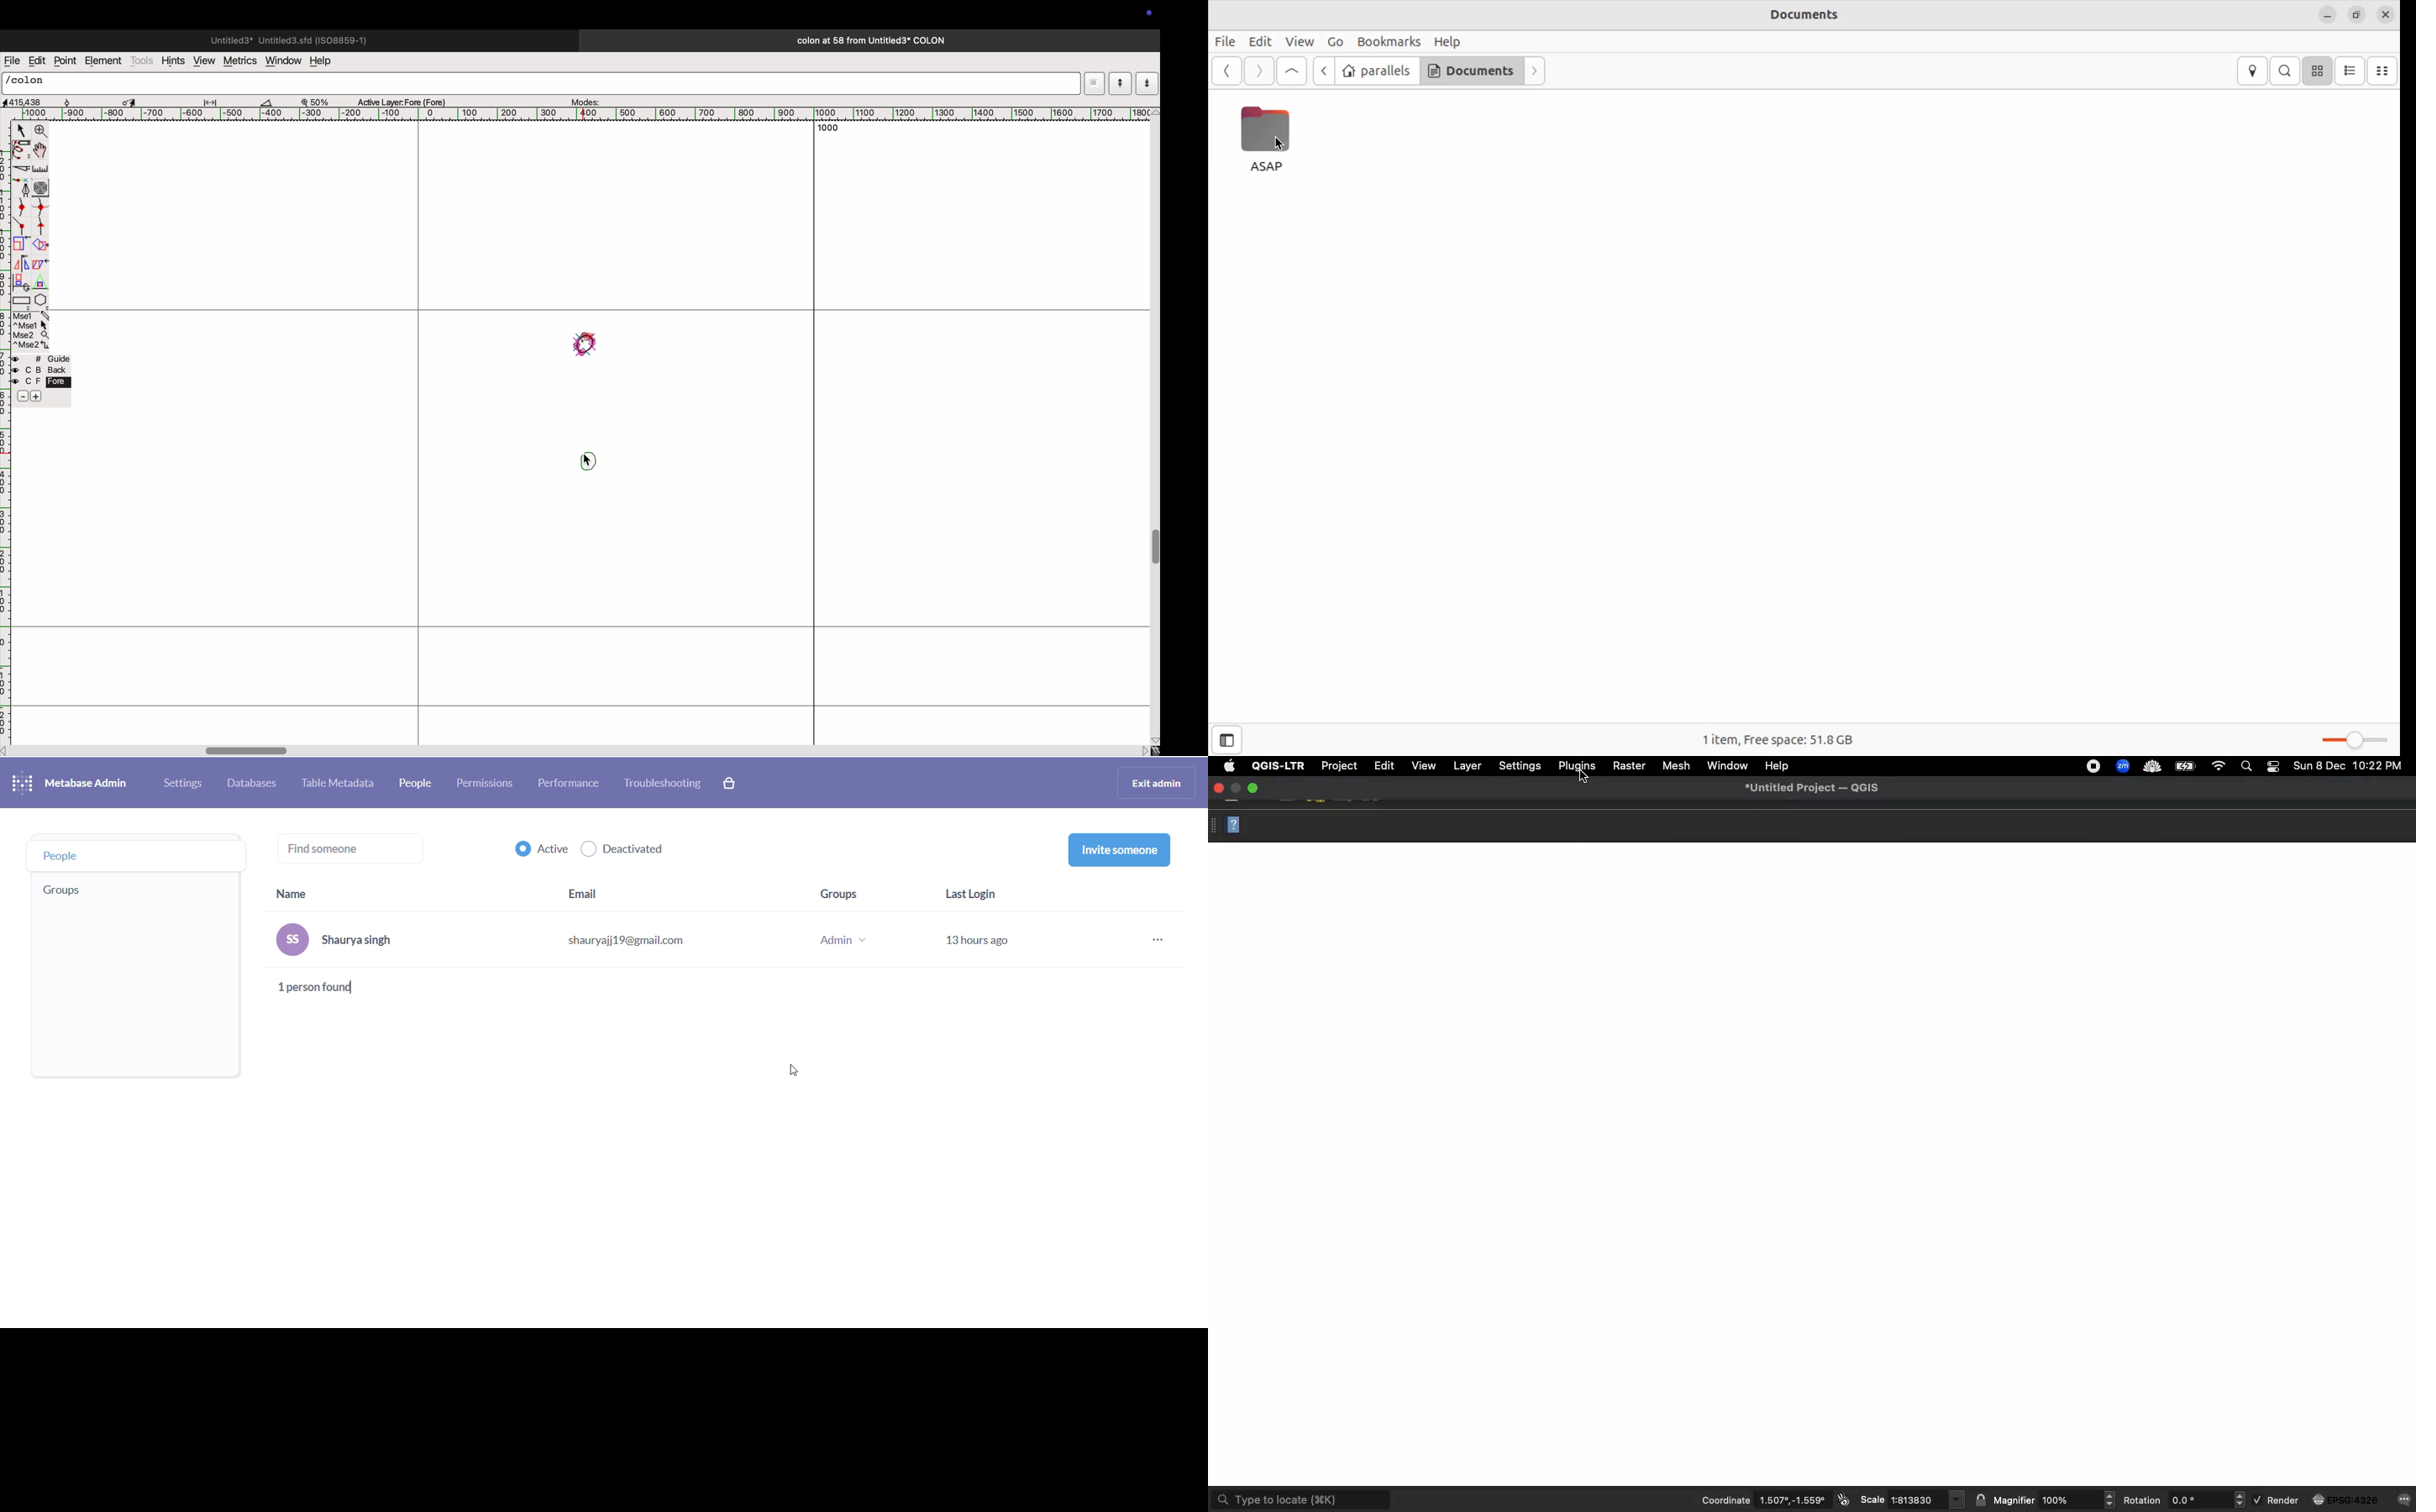 Image resolution: width=2436 pixels, height=1512 pixels. What do you see at coordinates (320, 990) in the screenshot?
I see `total person` at bounding box center [320, 990].